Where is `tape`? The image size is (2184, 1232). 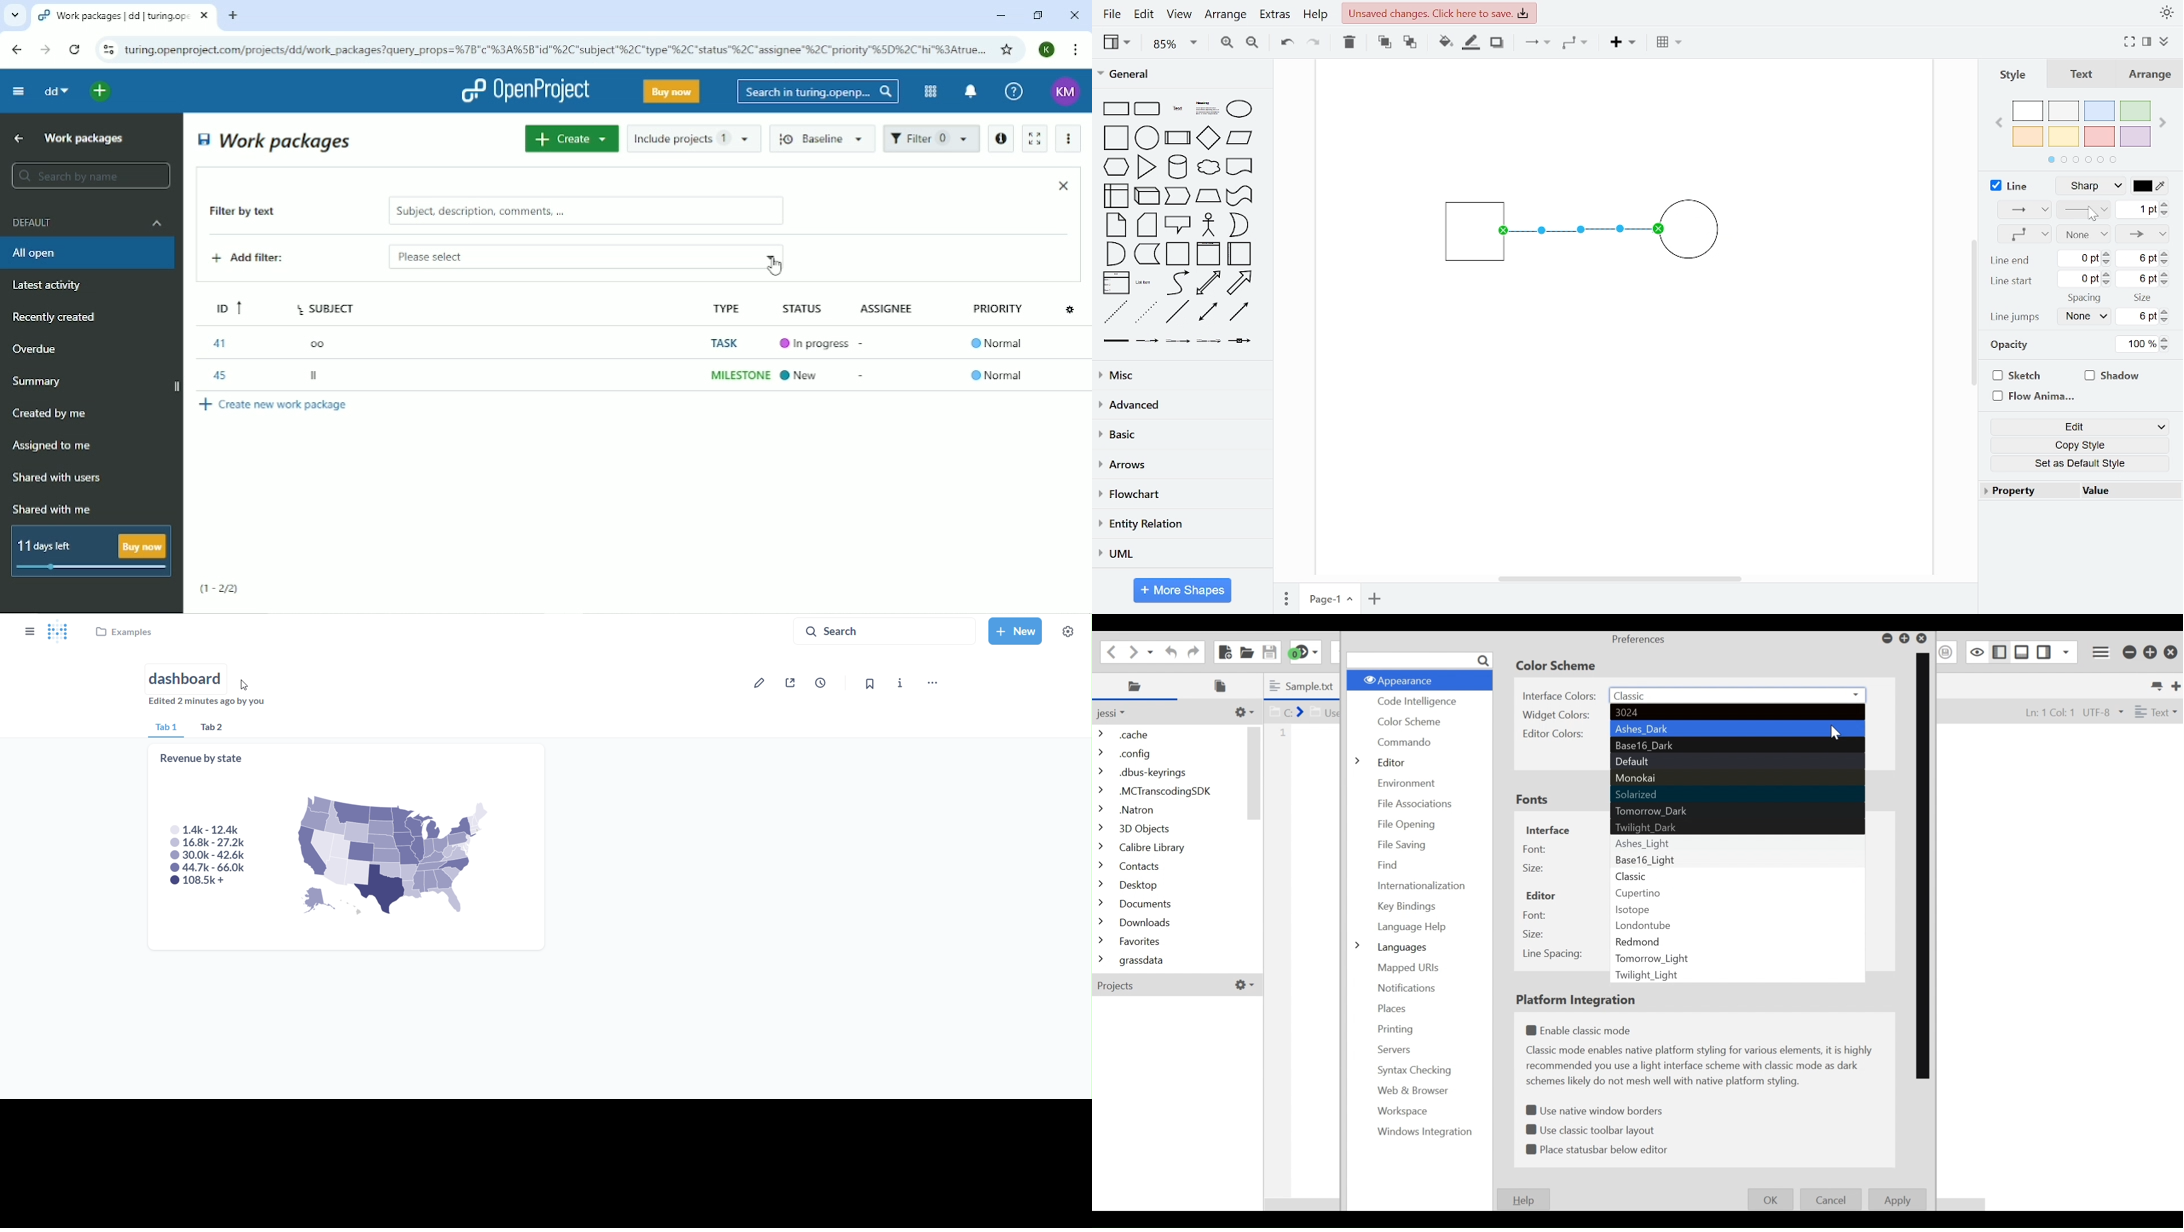
tape is located at coordinates (1238, 196).